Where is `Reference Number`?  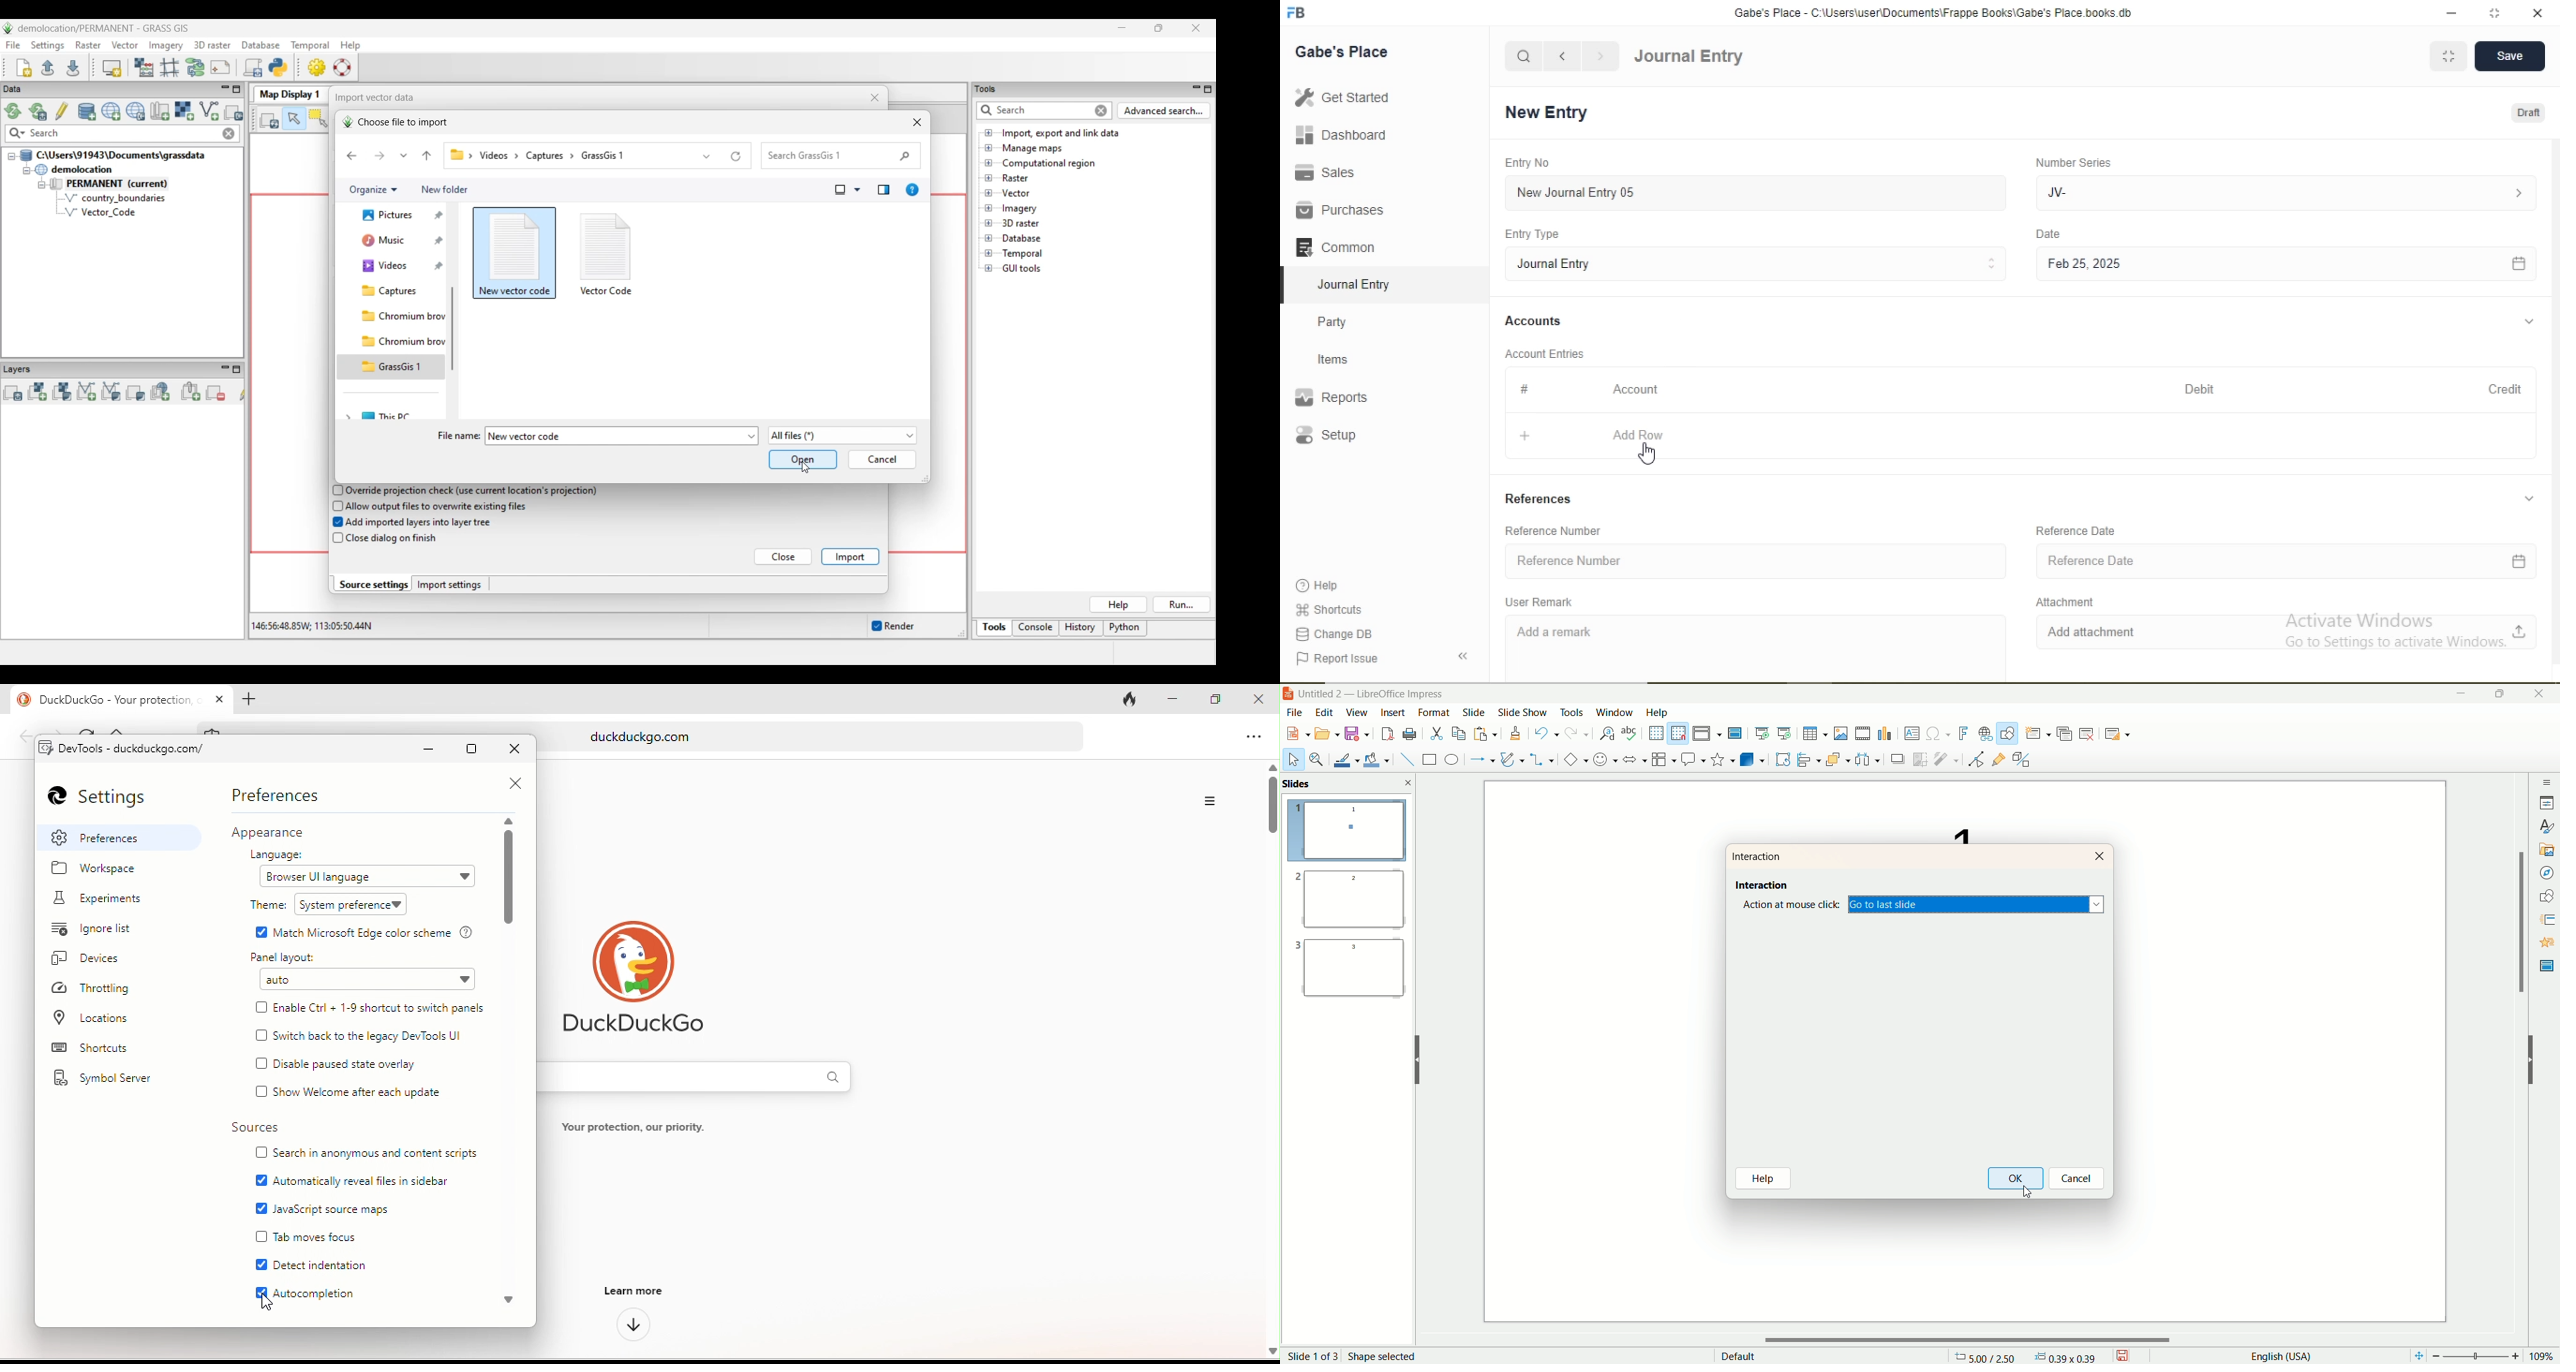 Reference Number is located at coordinates (1558, 531).